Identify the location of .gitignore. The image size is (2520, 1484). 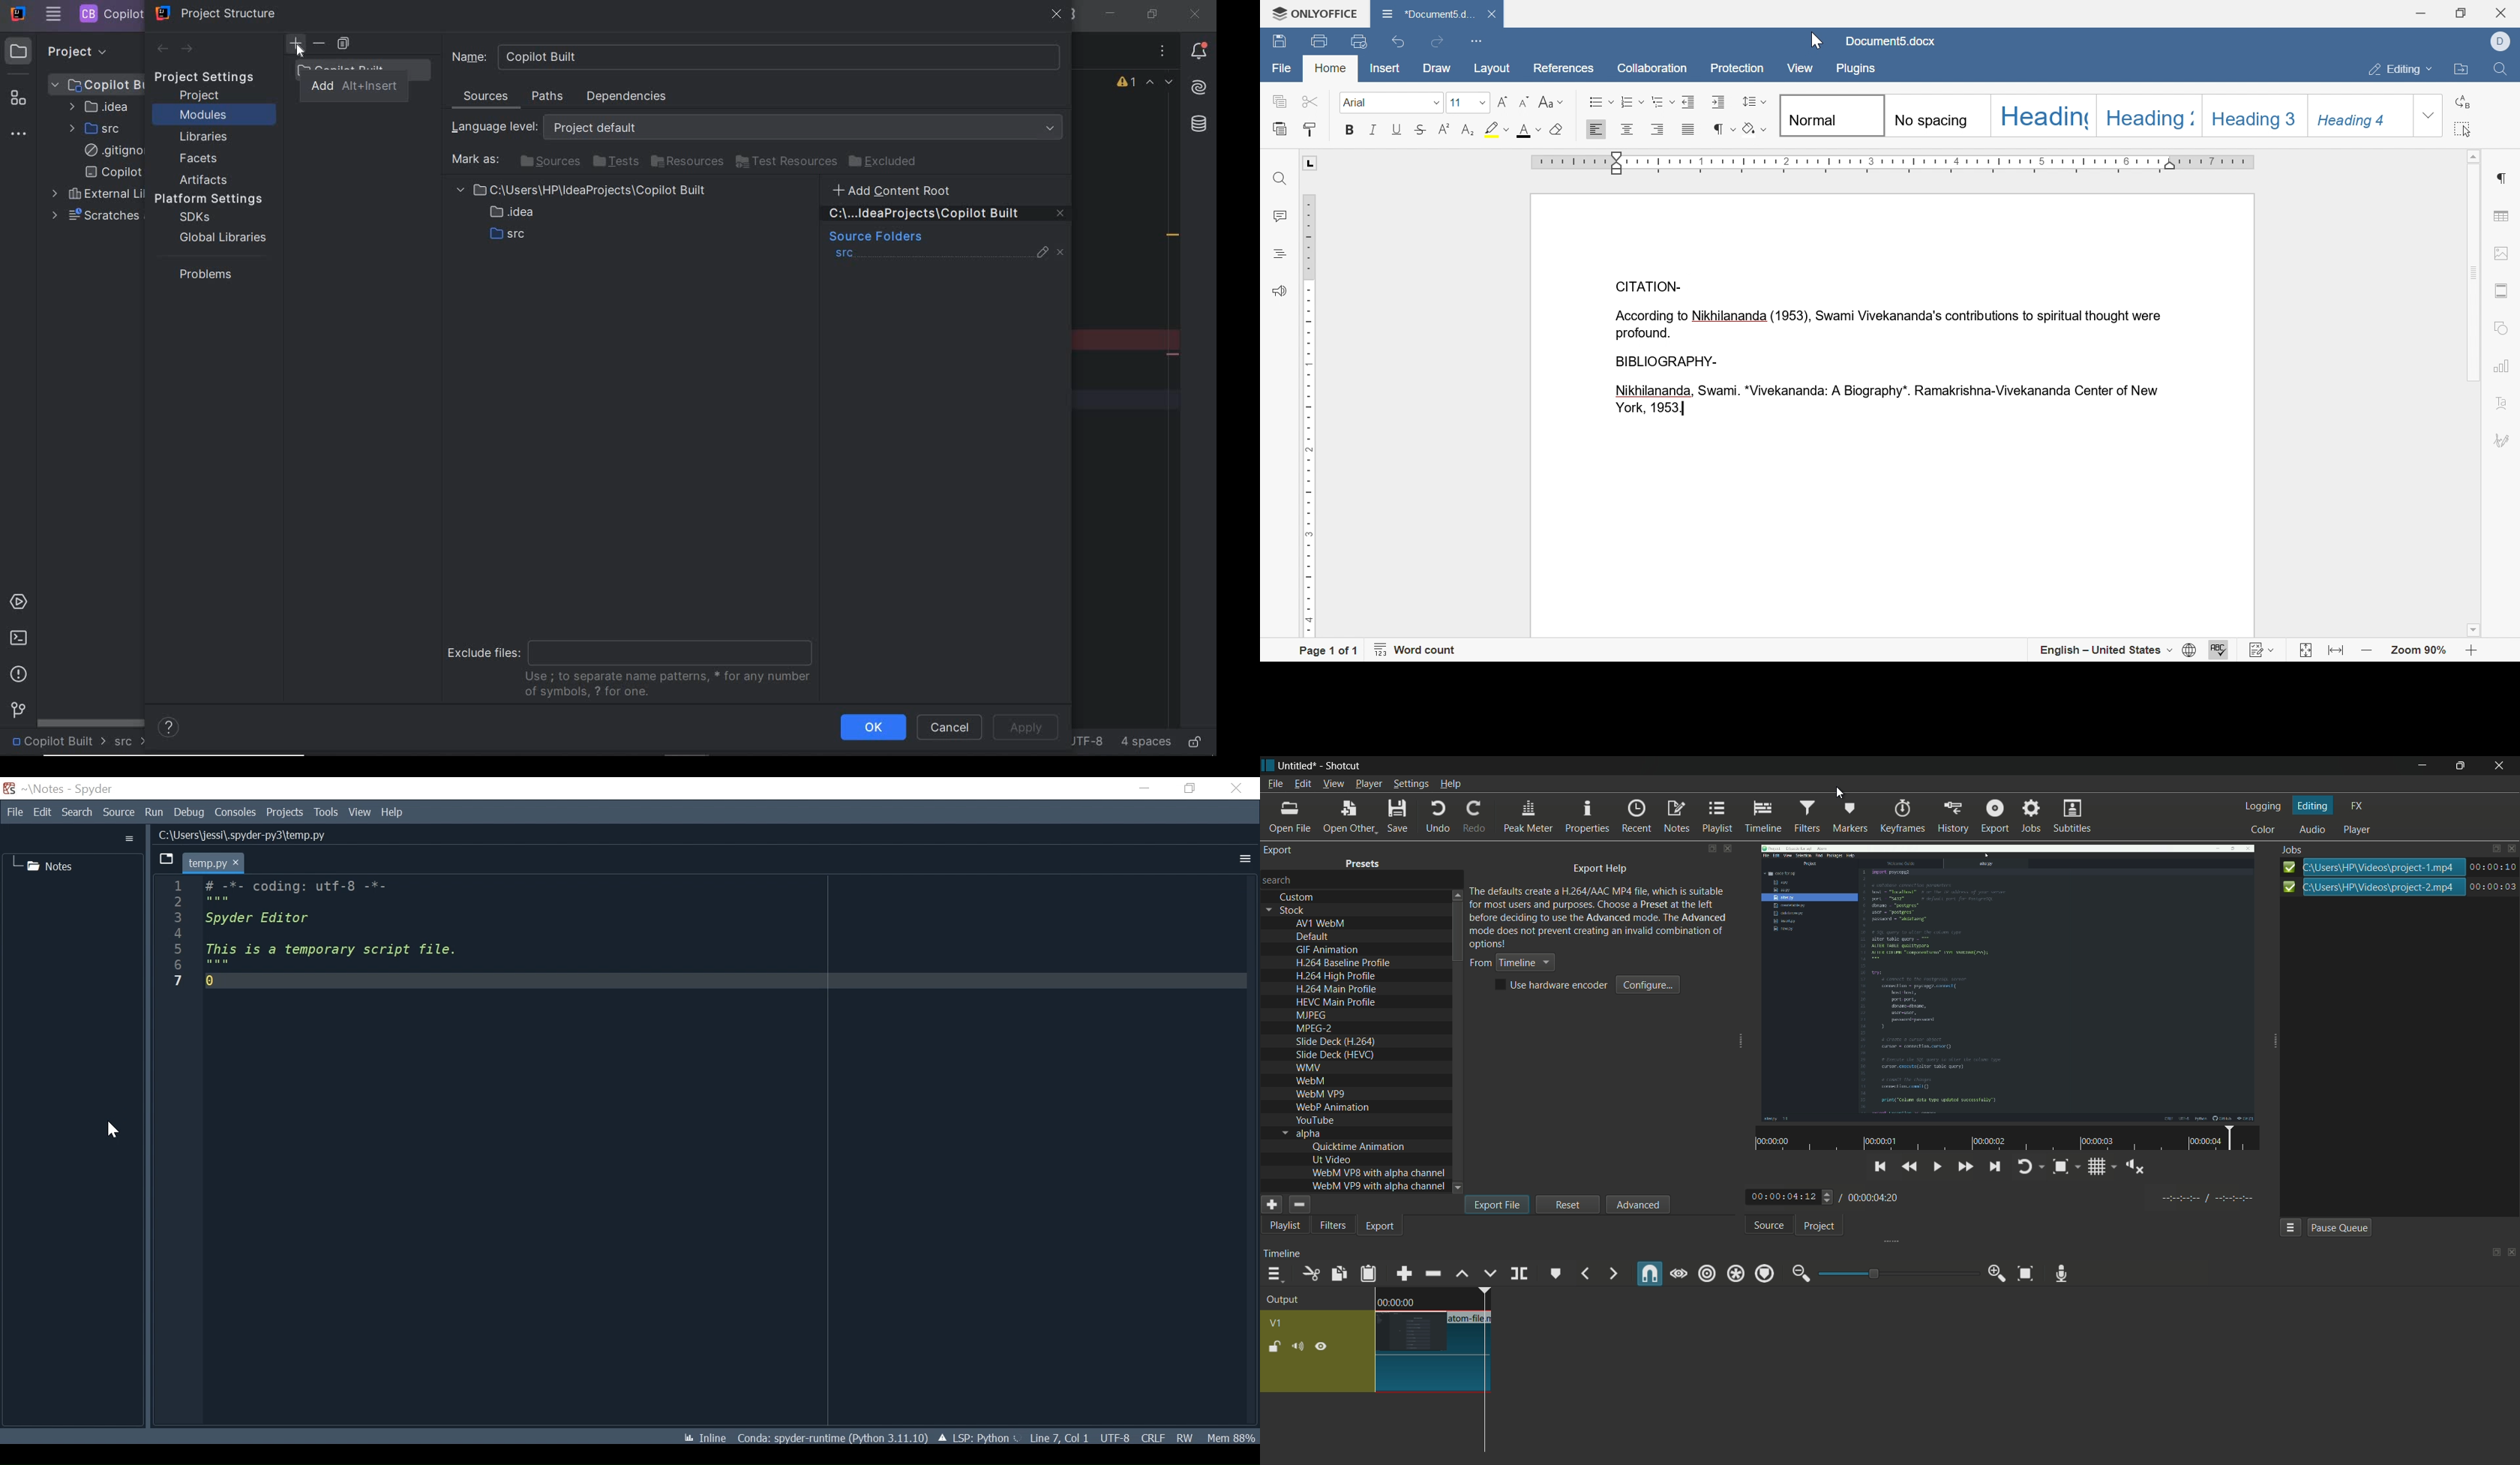
(111, 151).